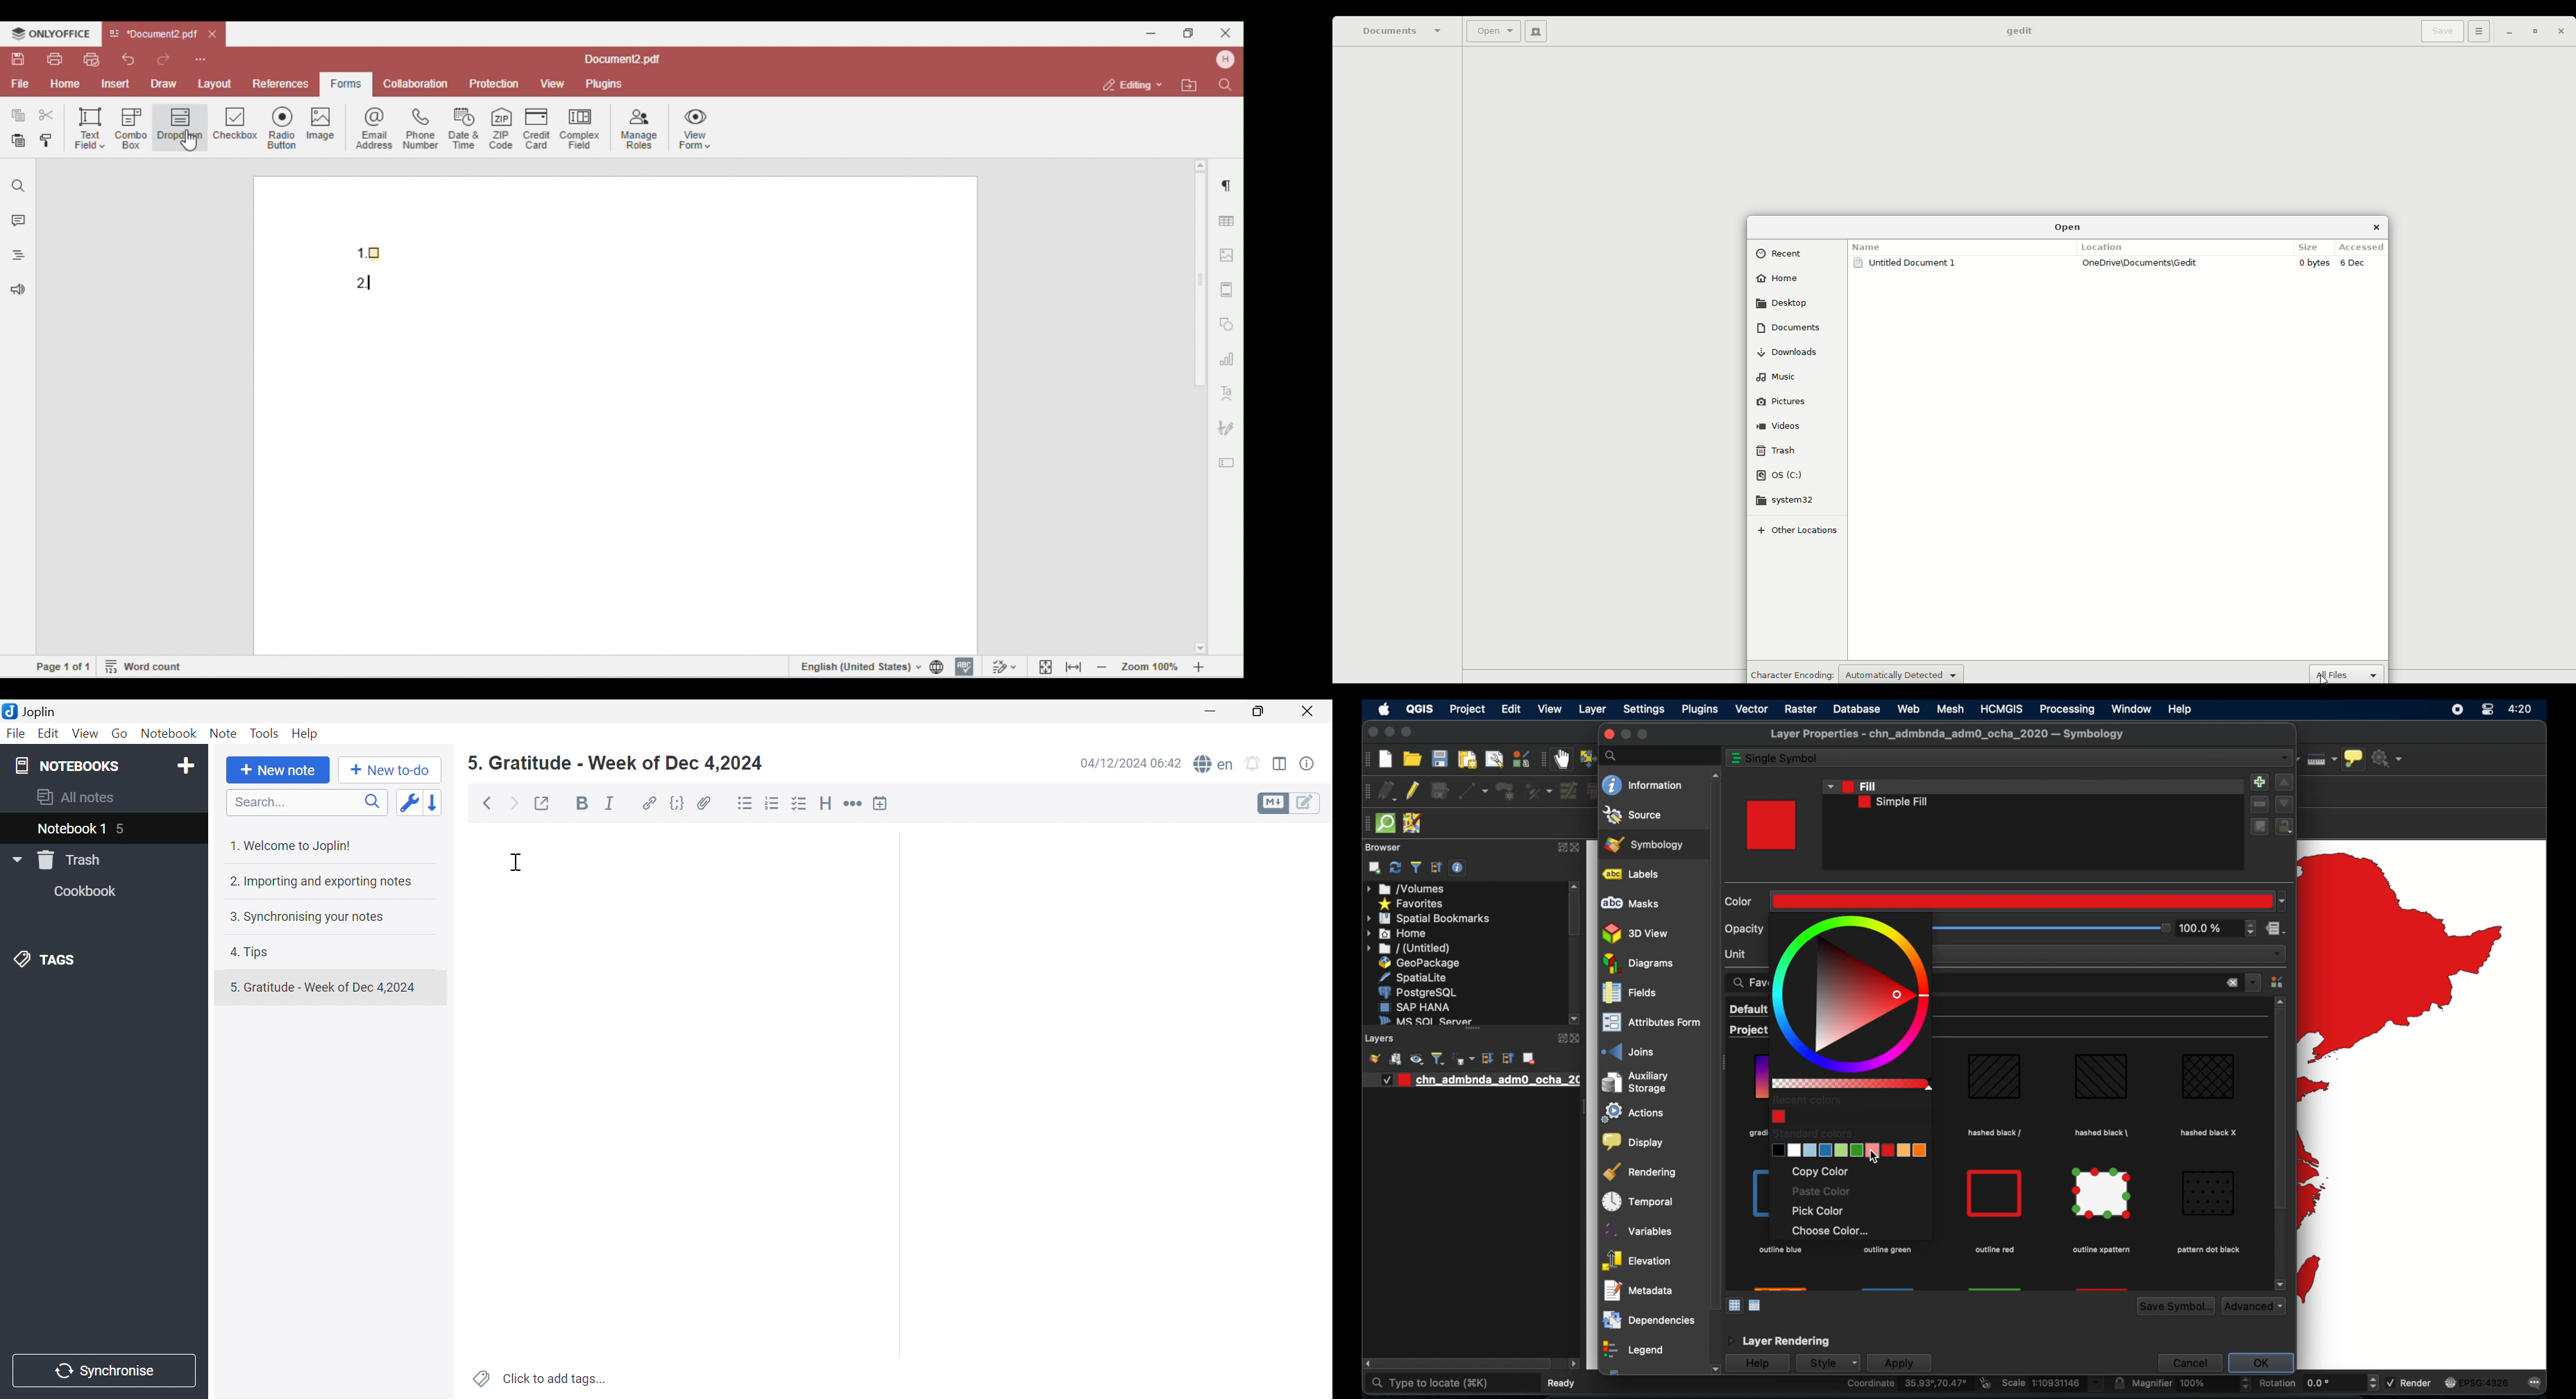 The height and width of the screenshot is (1400, 2576). What do you see at coordinates (325, 881) in the screenshot?
I see `2. Importing and exporting notes` at bounding box center [325, 881].